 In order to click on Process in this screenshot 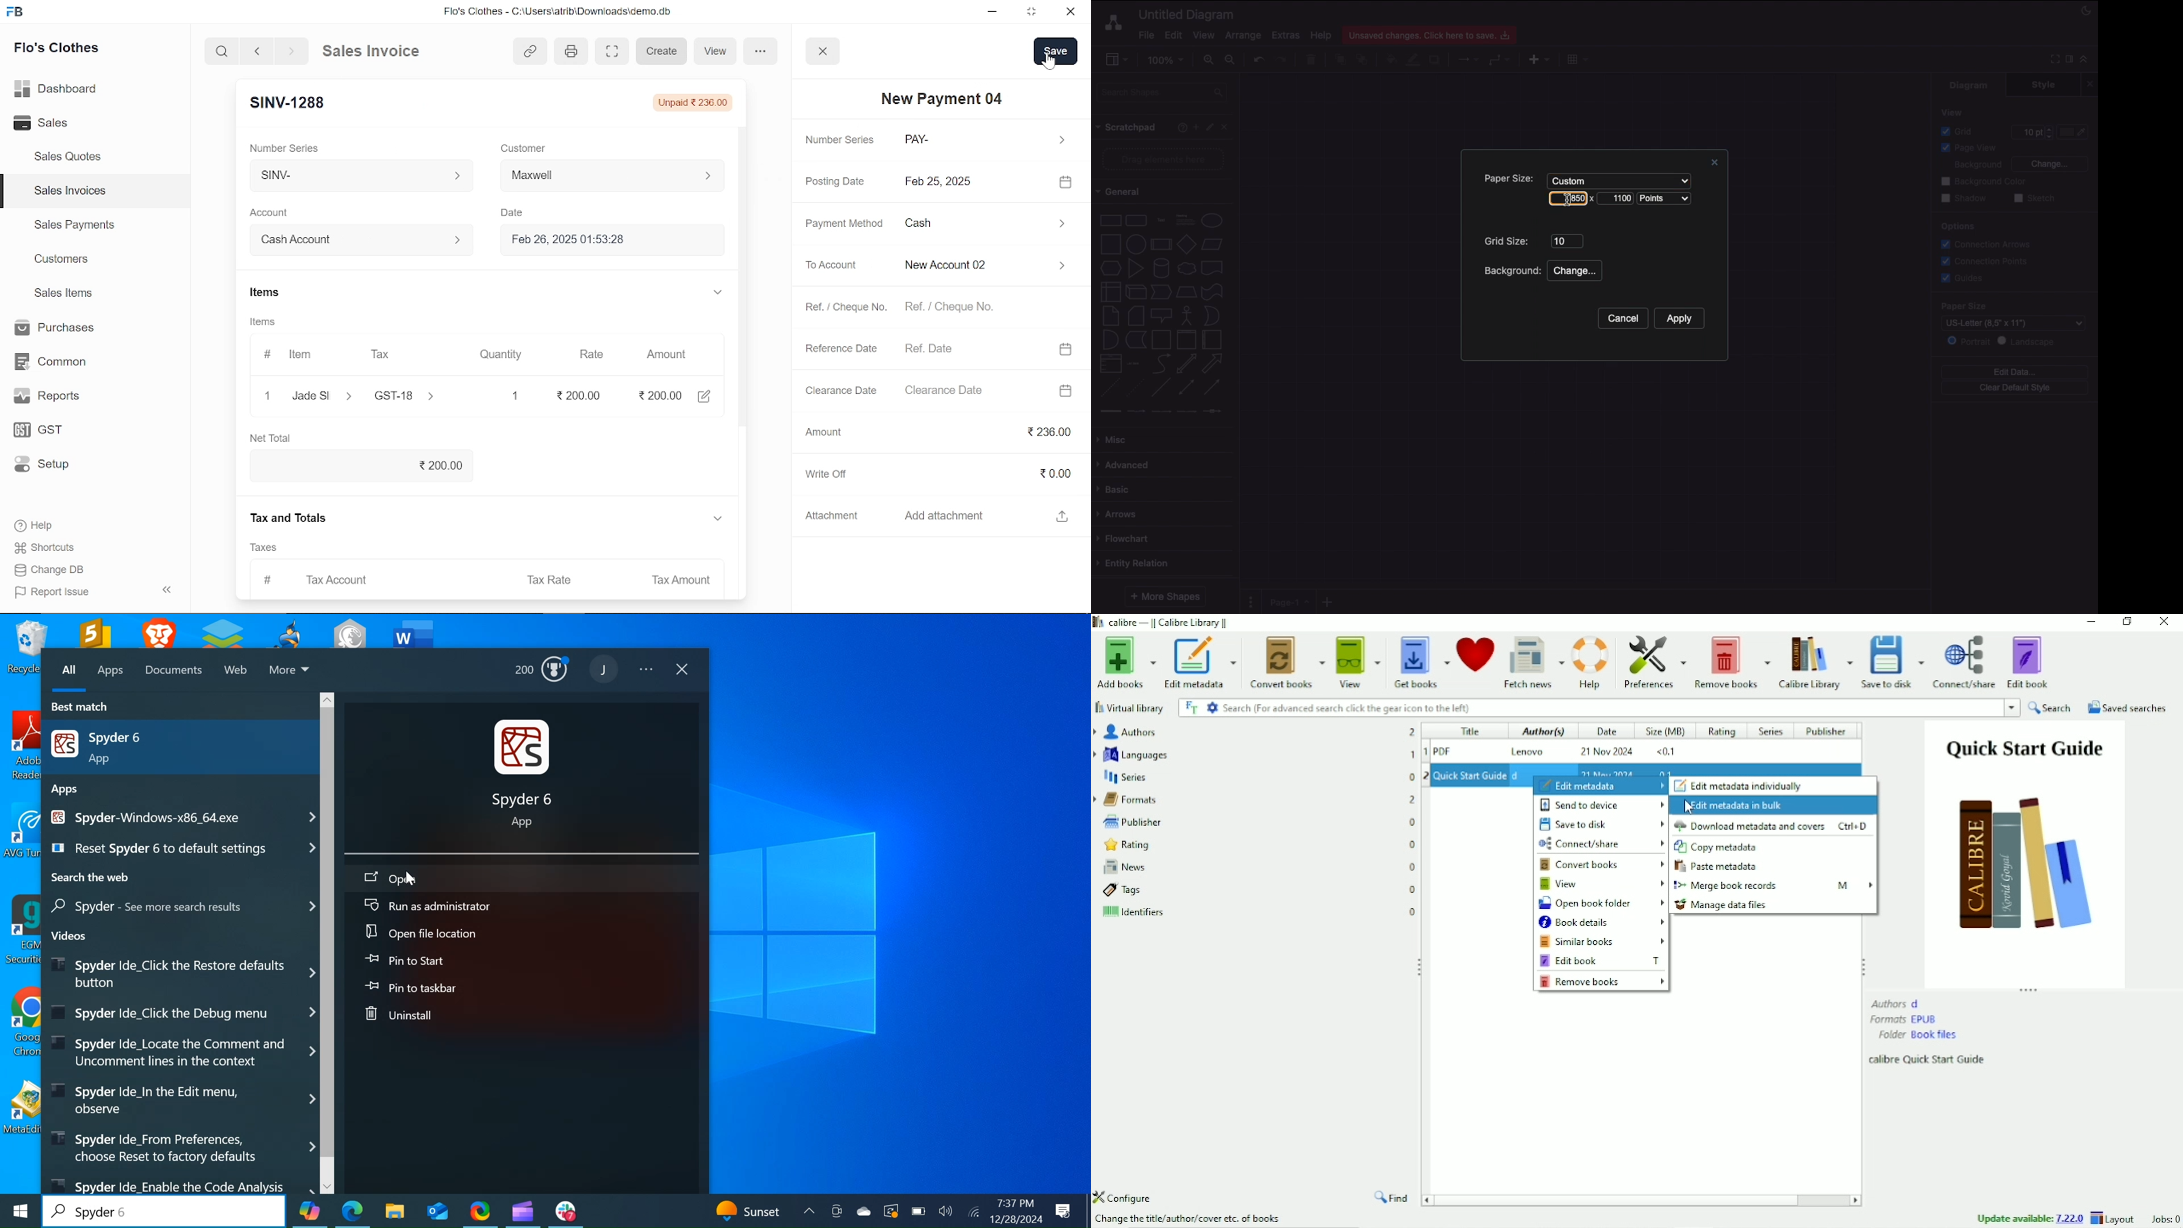, I will do `click(1160, 245)`.